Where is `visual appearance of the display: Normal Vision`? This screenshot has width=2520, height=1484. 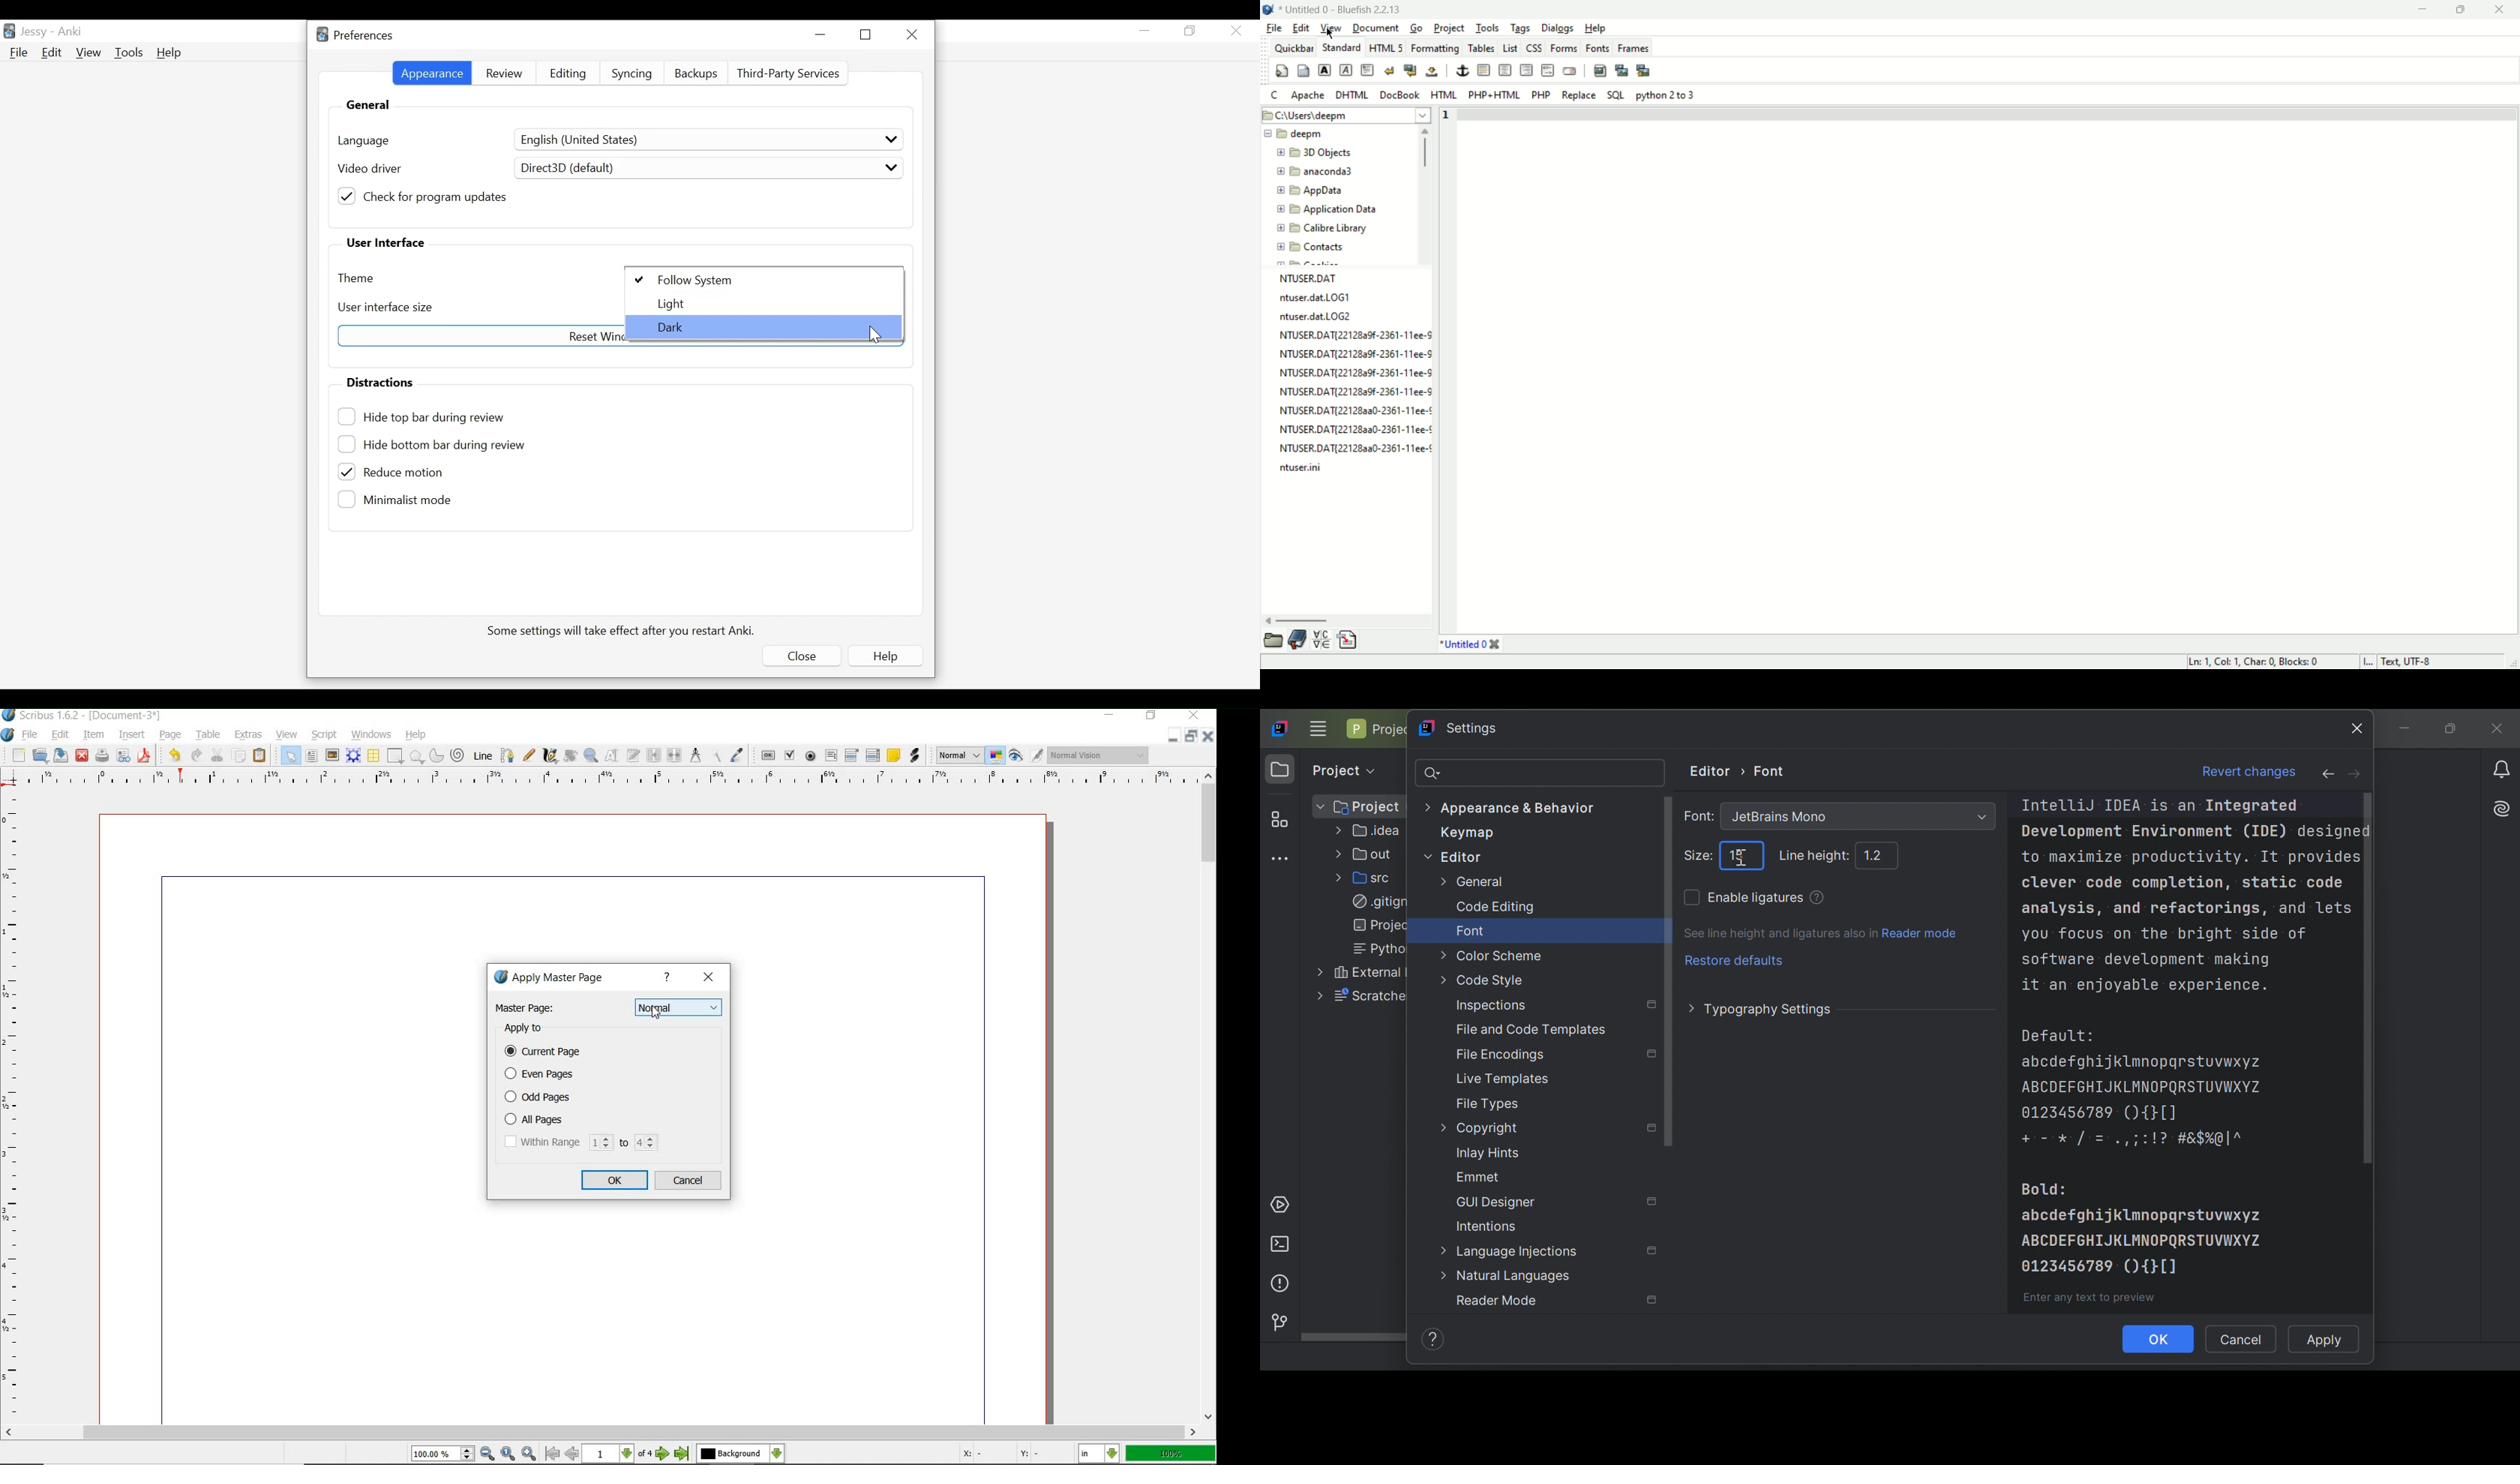
visual appearance of the display: Normal Vision is located at coordinates (1100, 755).